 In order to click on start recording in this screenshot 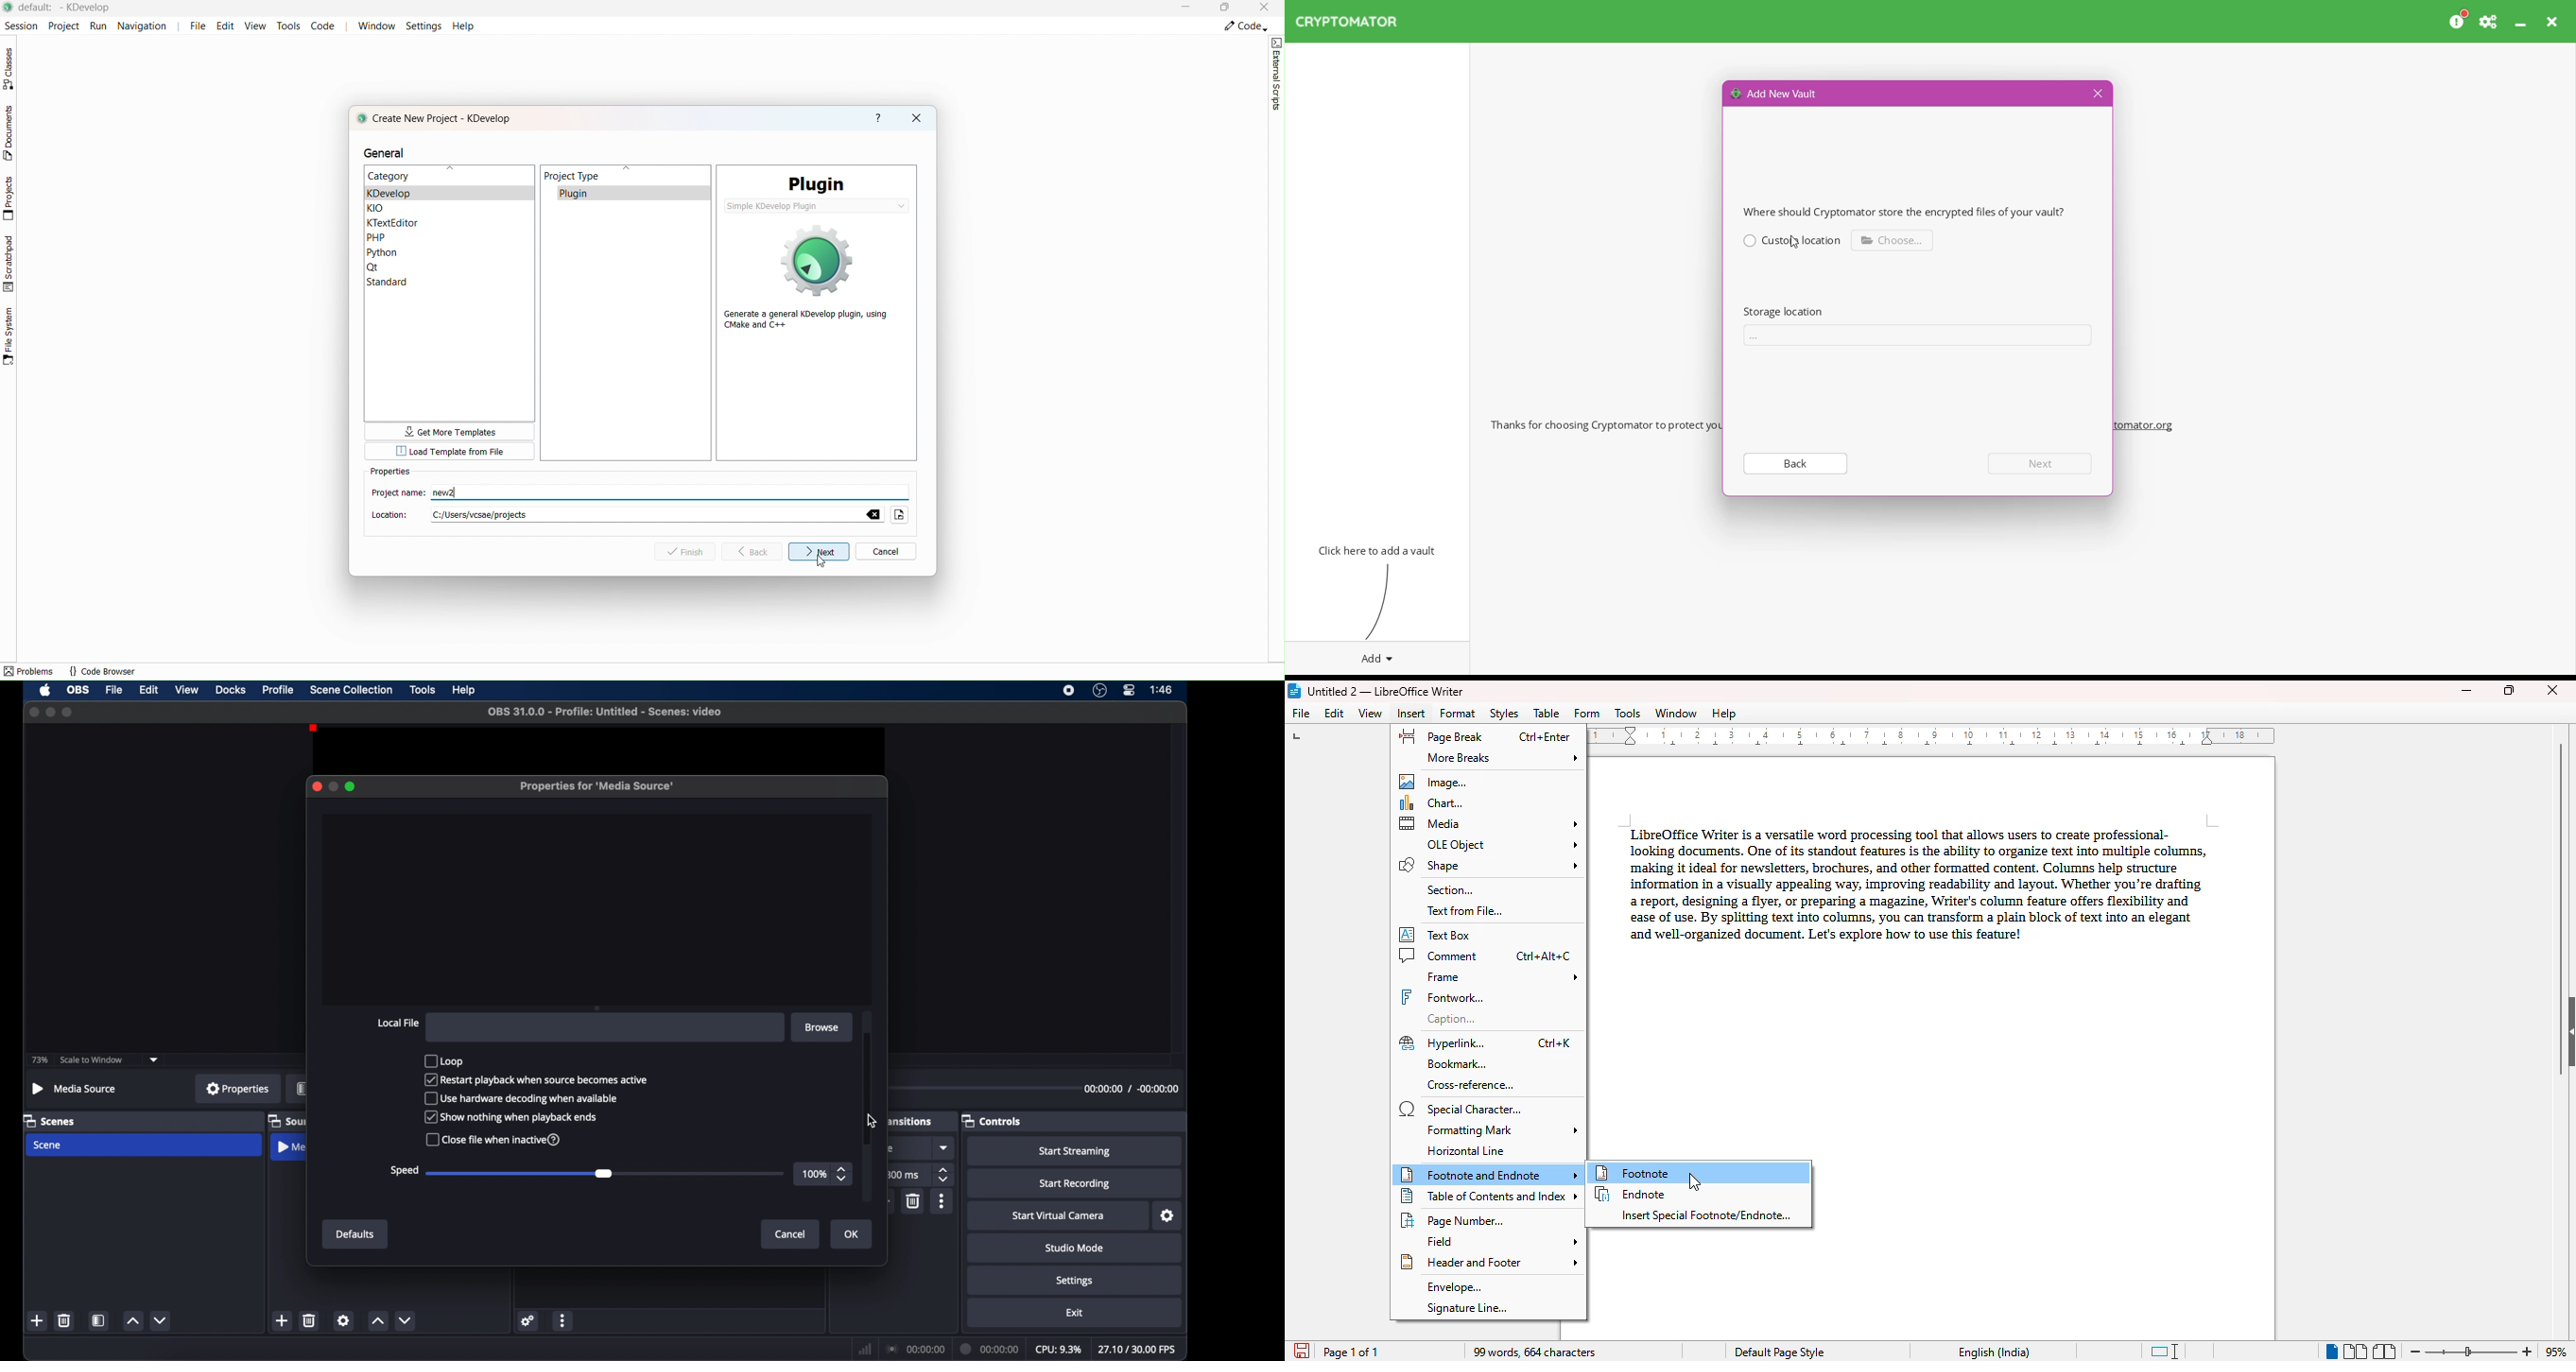, I will do `click(1076, 1184)`.